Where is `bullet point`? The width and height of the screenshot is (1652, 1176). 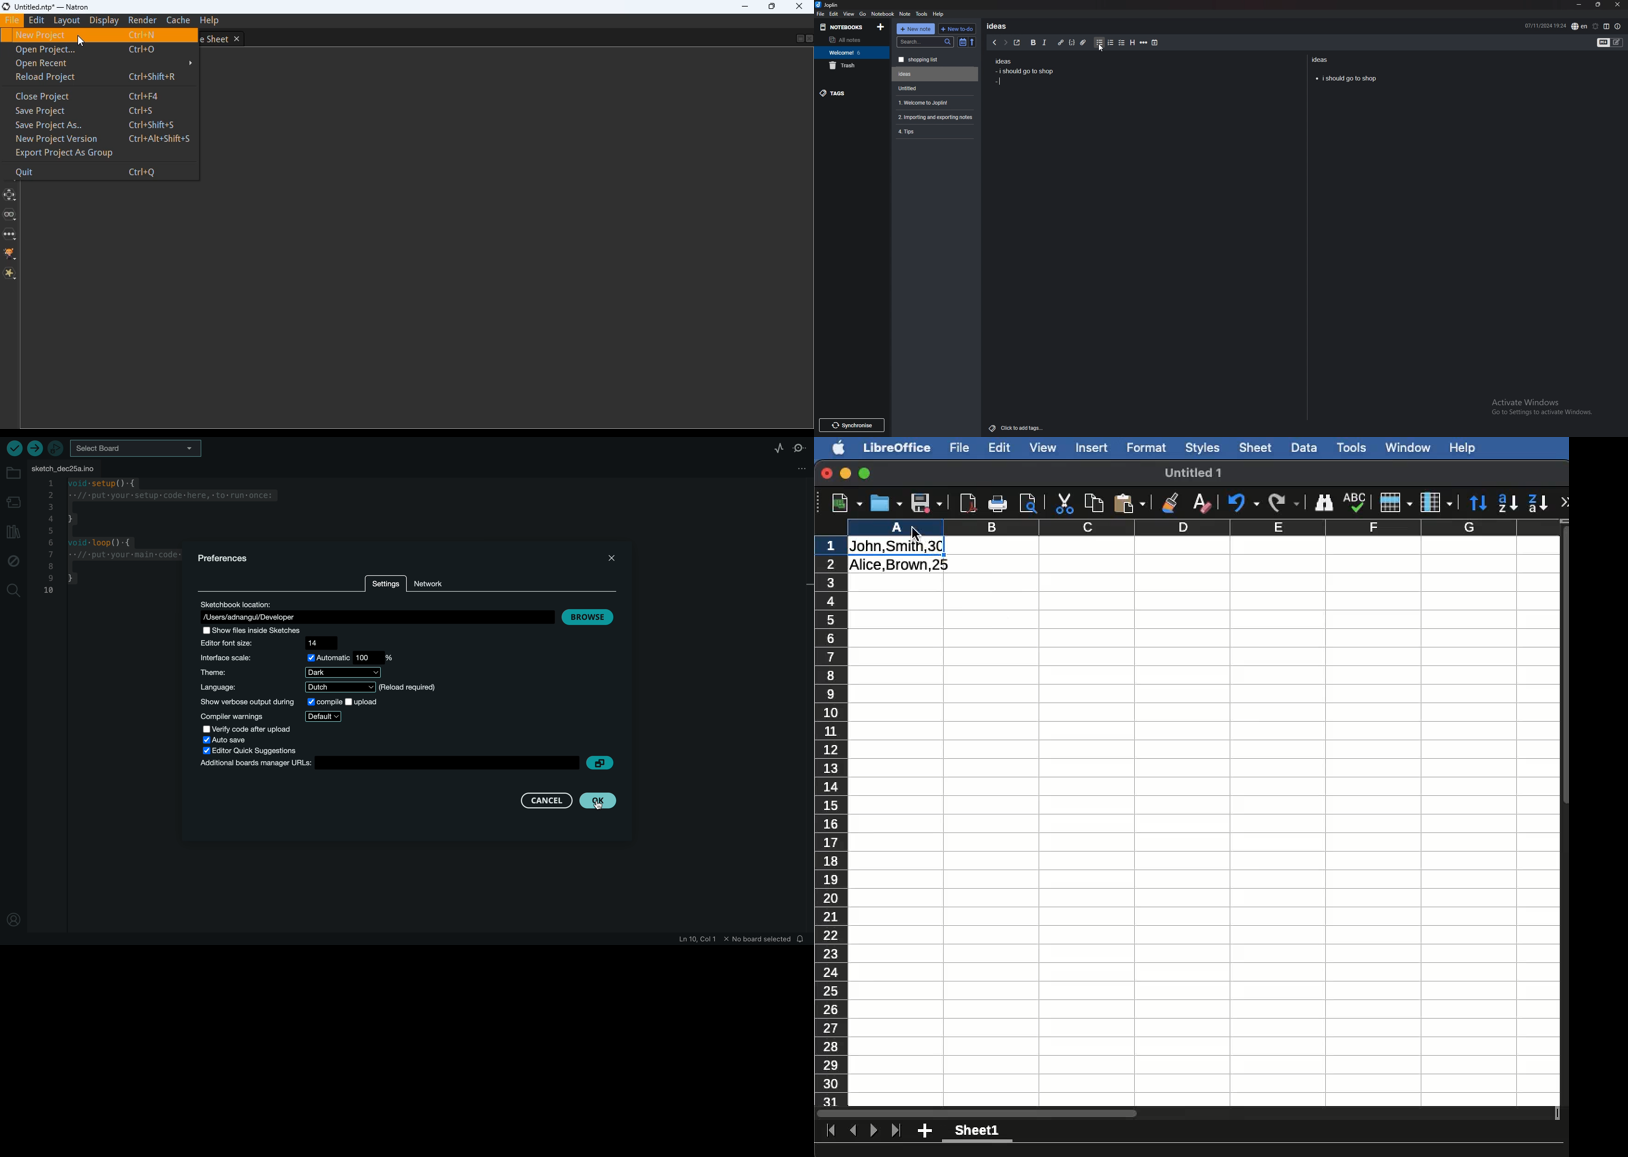 bullet point is located at coordinates (998, 81).